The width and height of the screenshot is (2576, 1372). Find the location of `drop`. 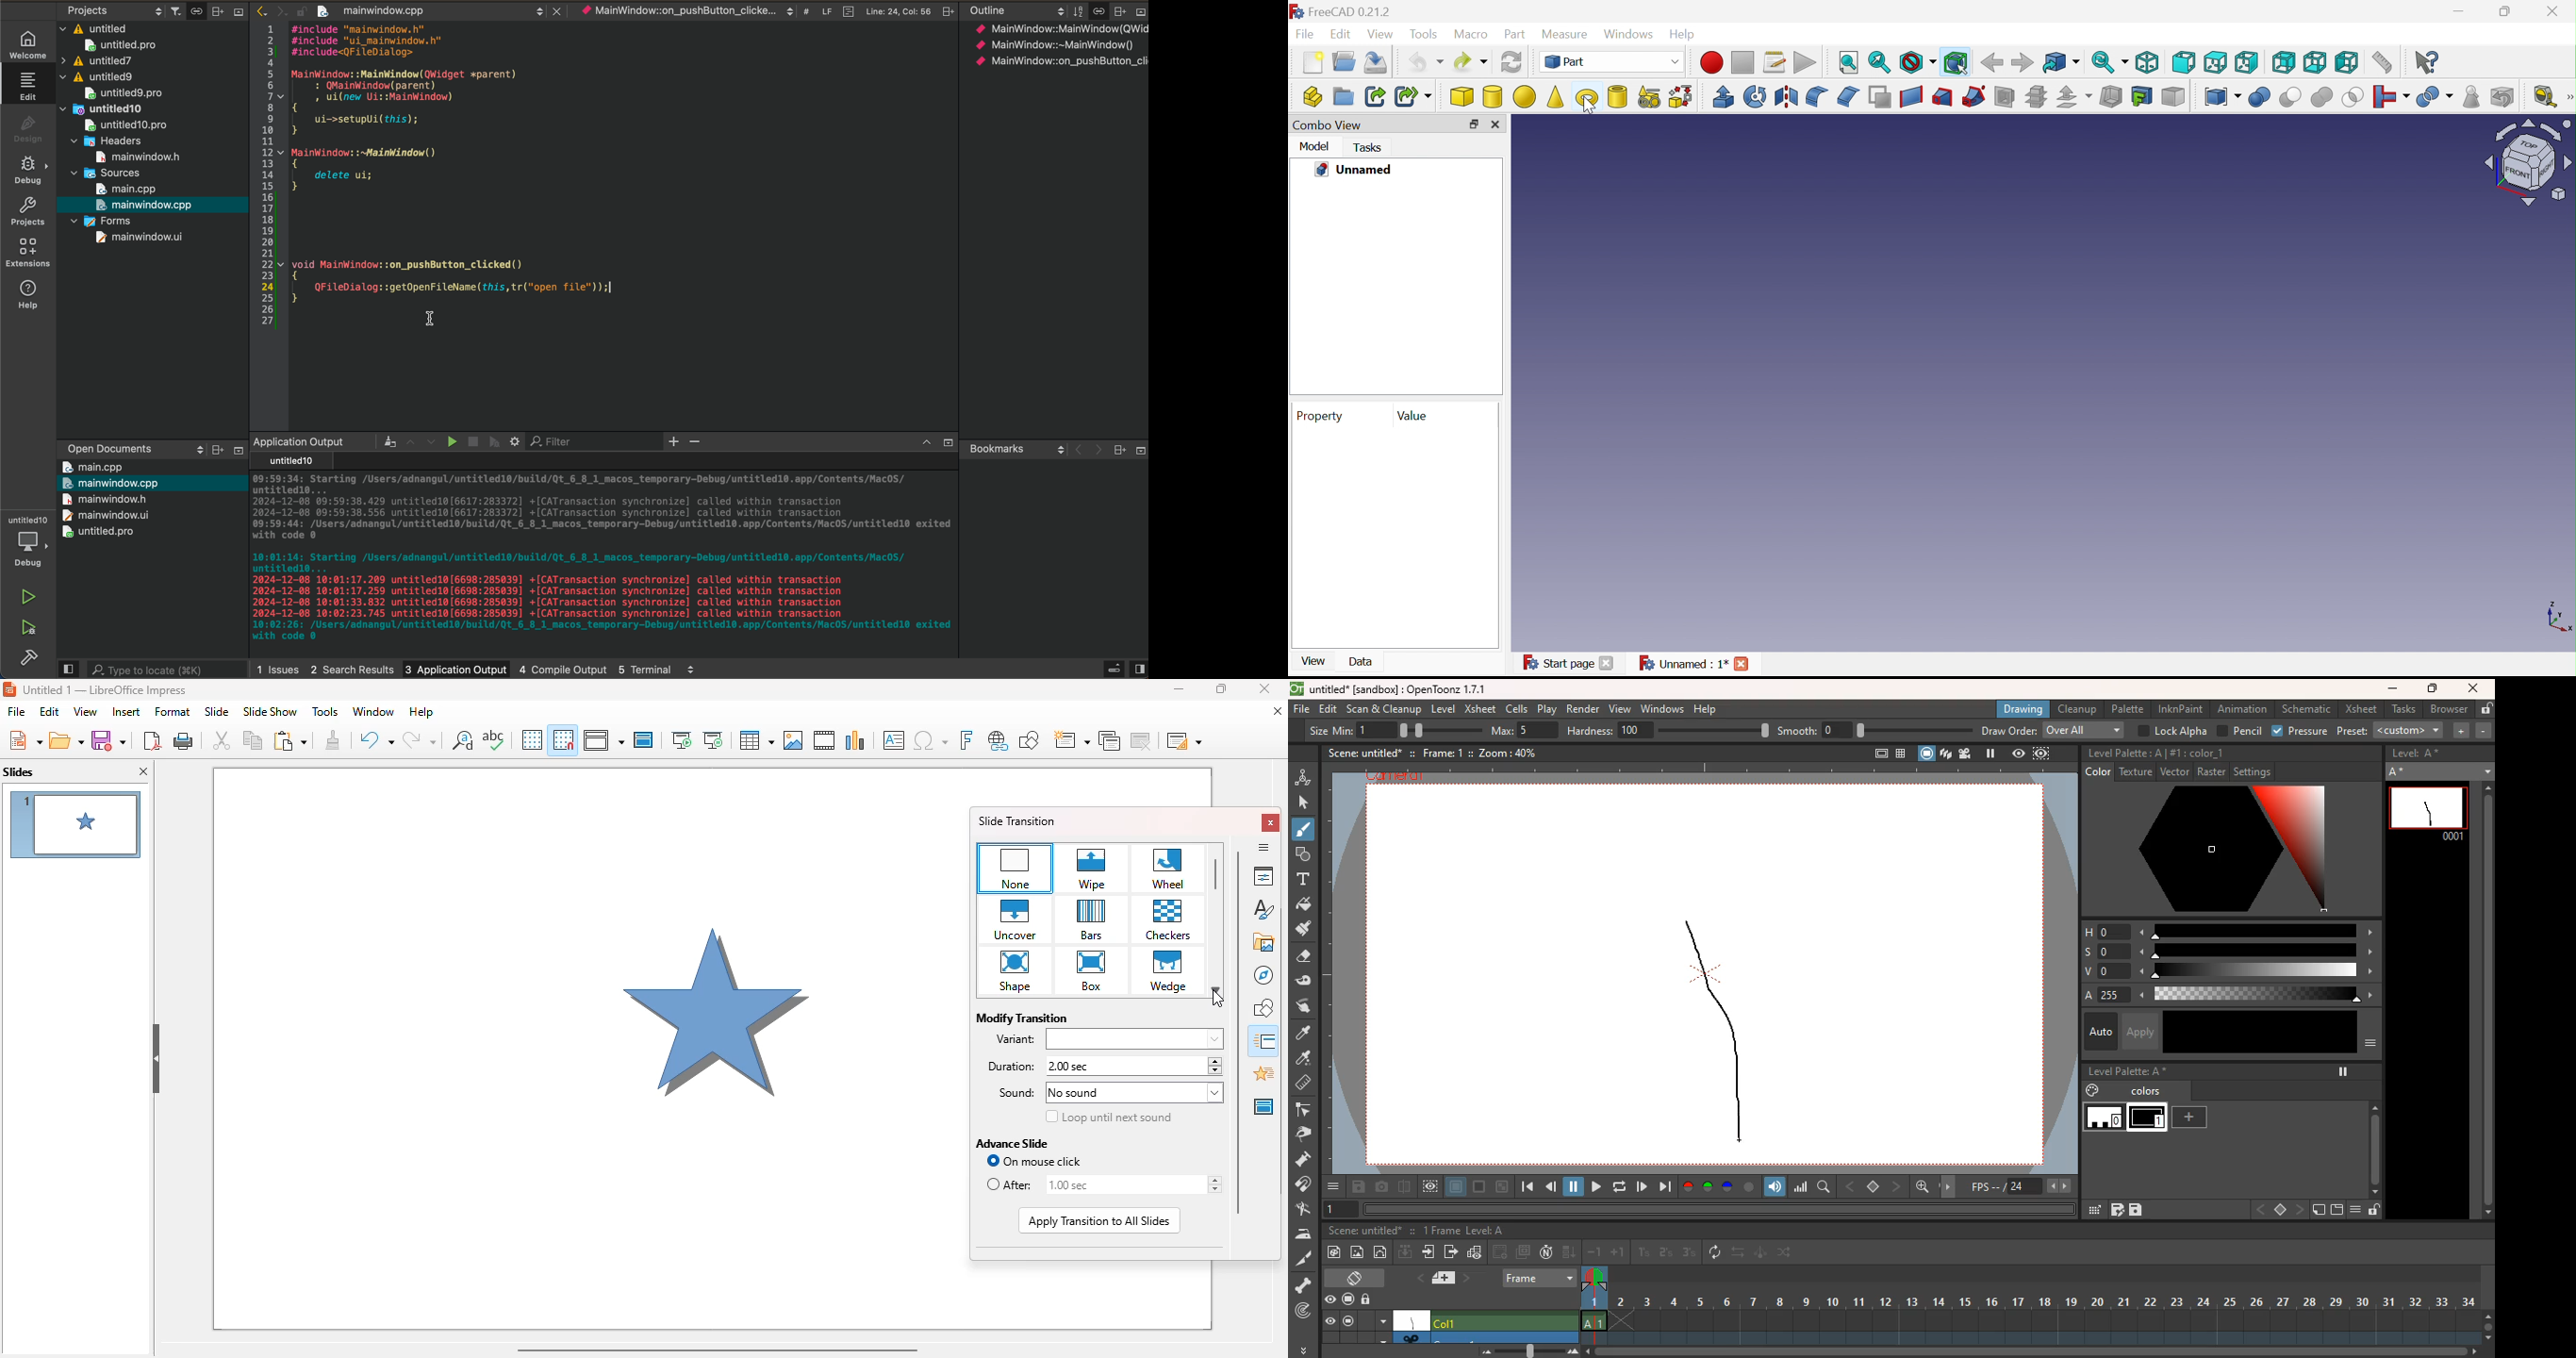

drop is located at coordinates (1305, 1059).